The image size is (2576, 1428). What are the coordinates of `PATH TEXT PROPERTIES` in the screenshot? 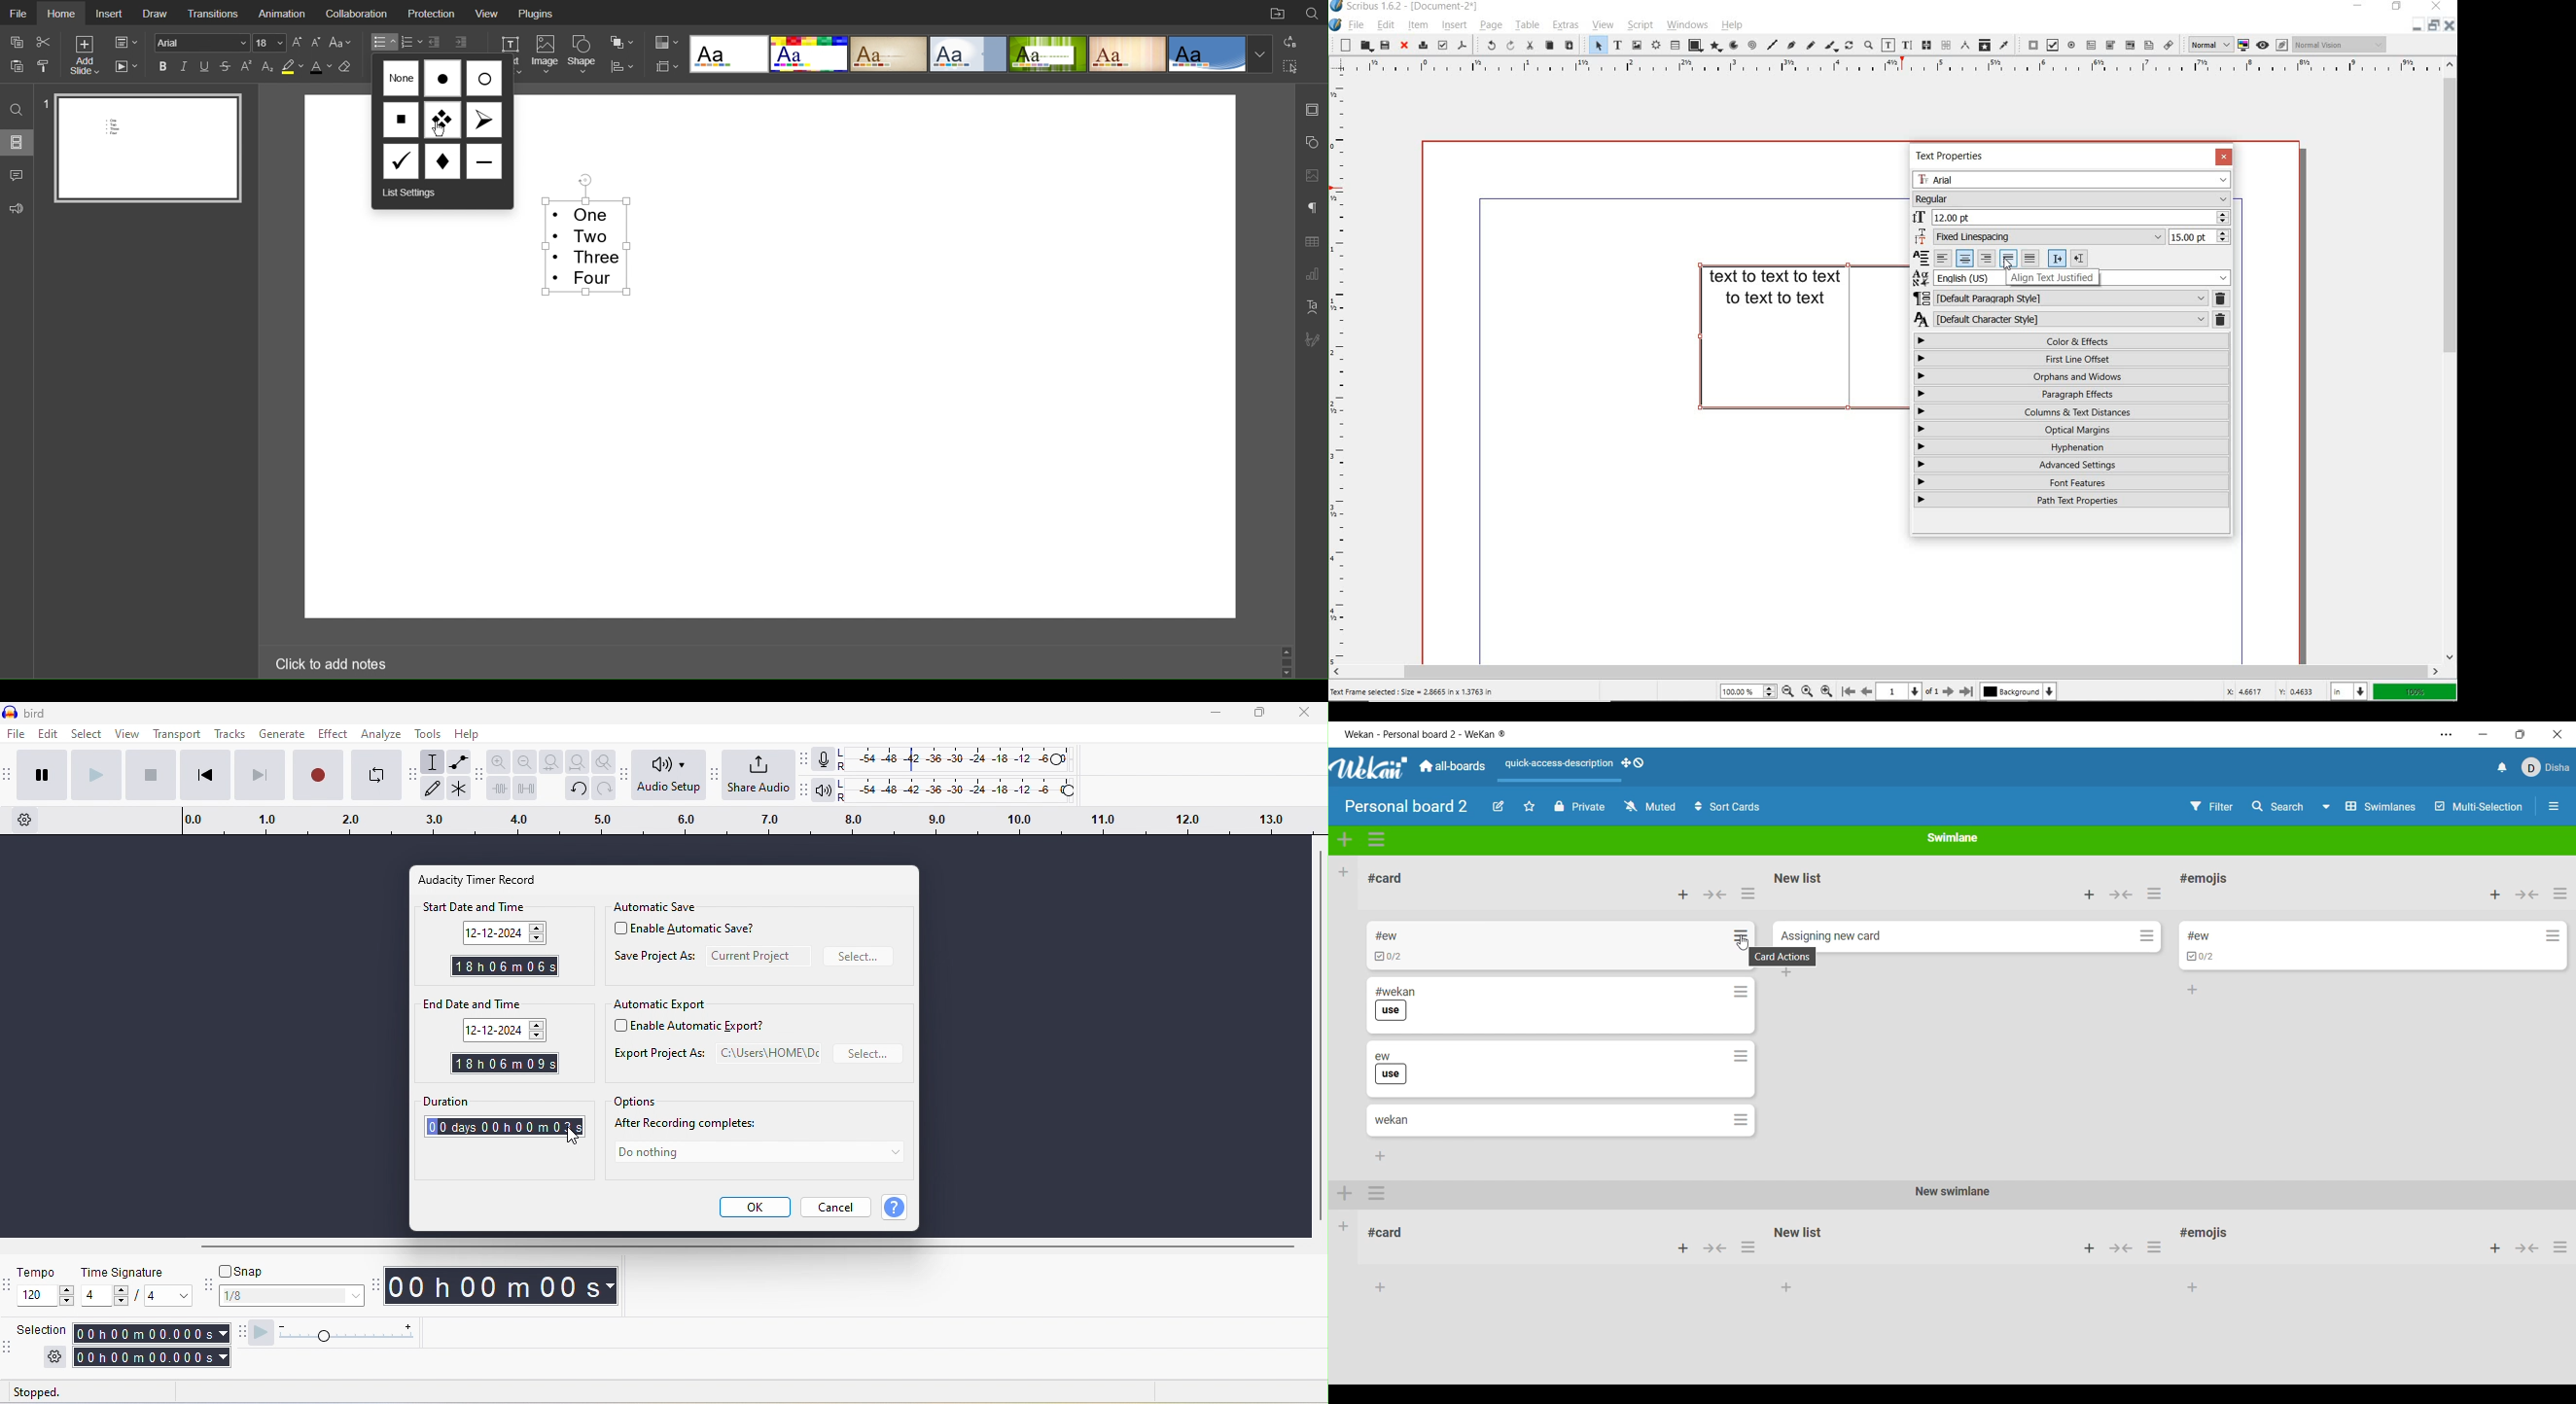 It's located at (2076, 500).